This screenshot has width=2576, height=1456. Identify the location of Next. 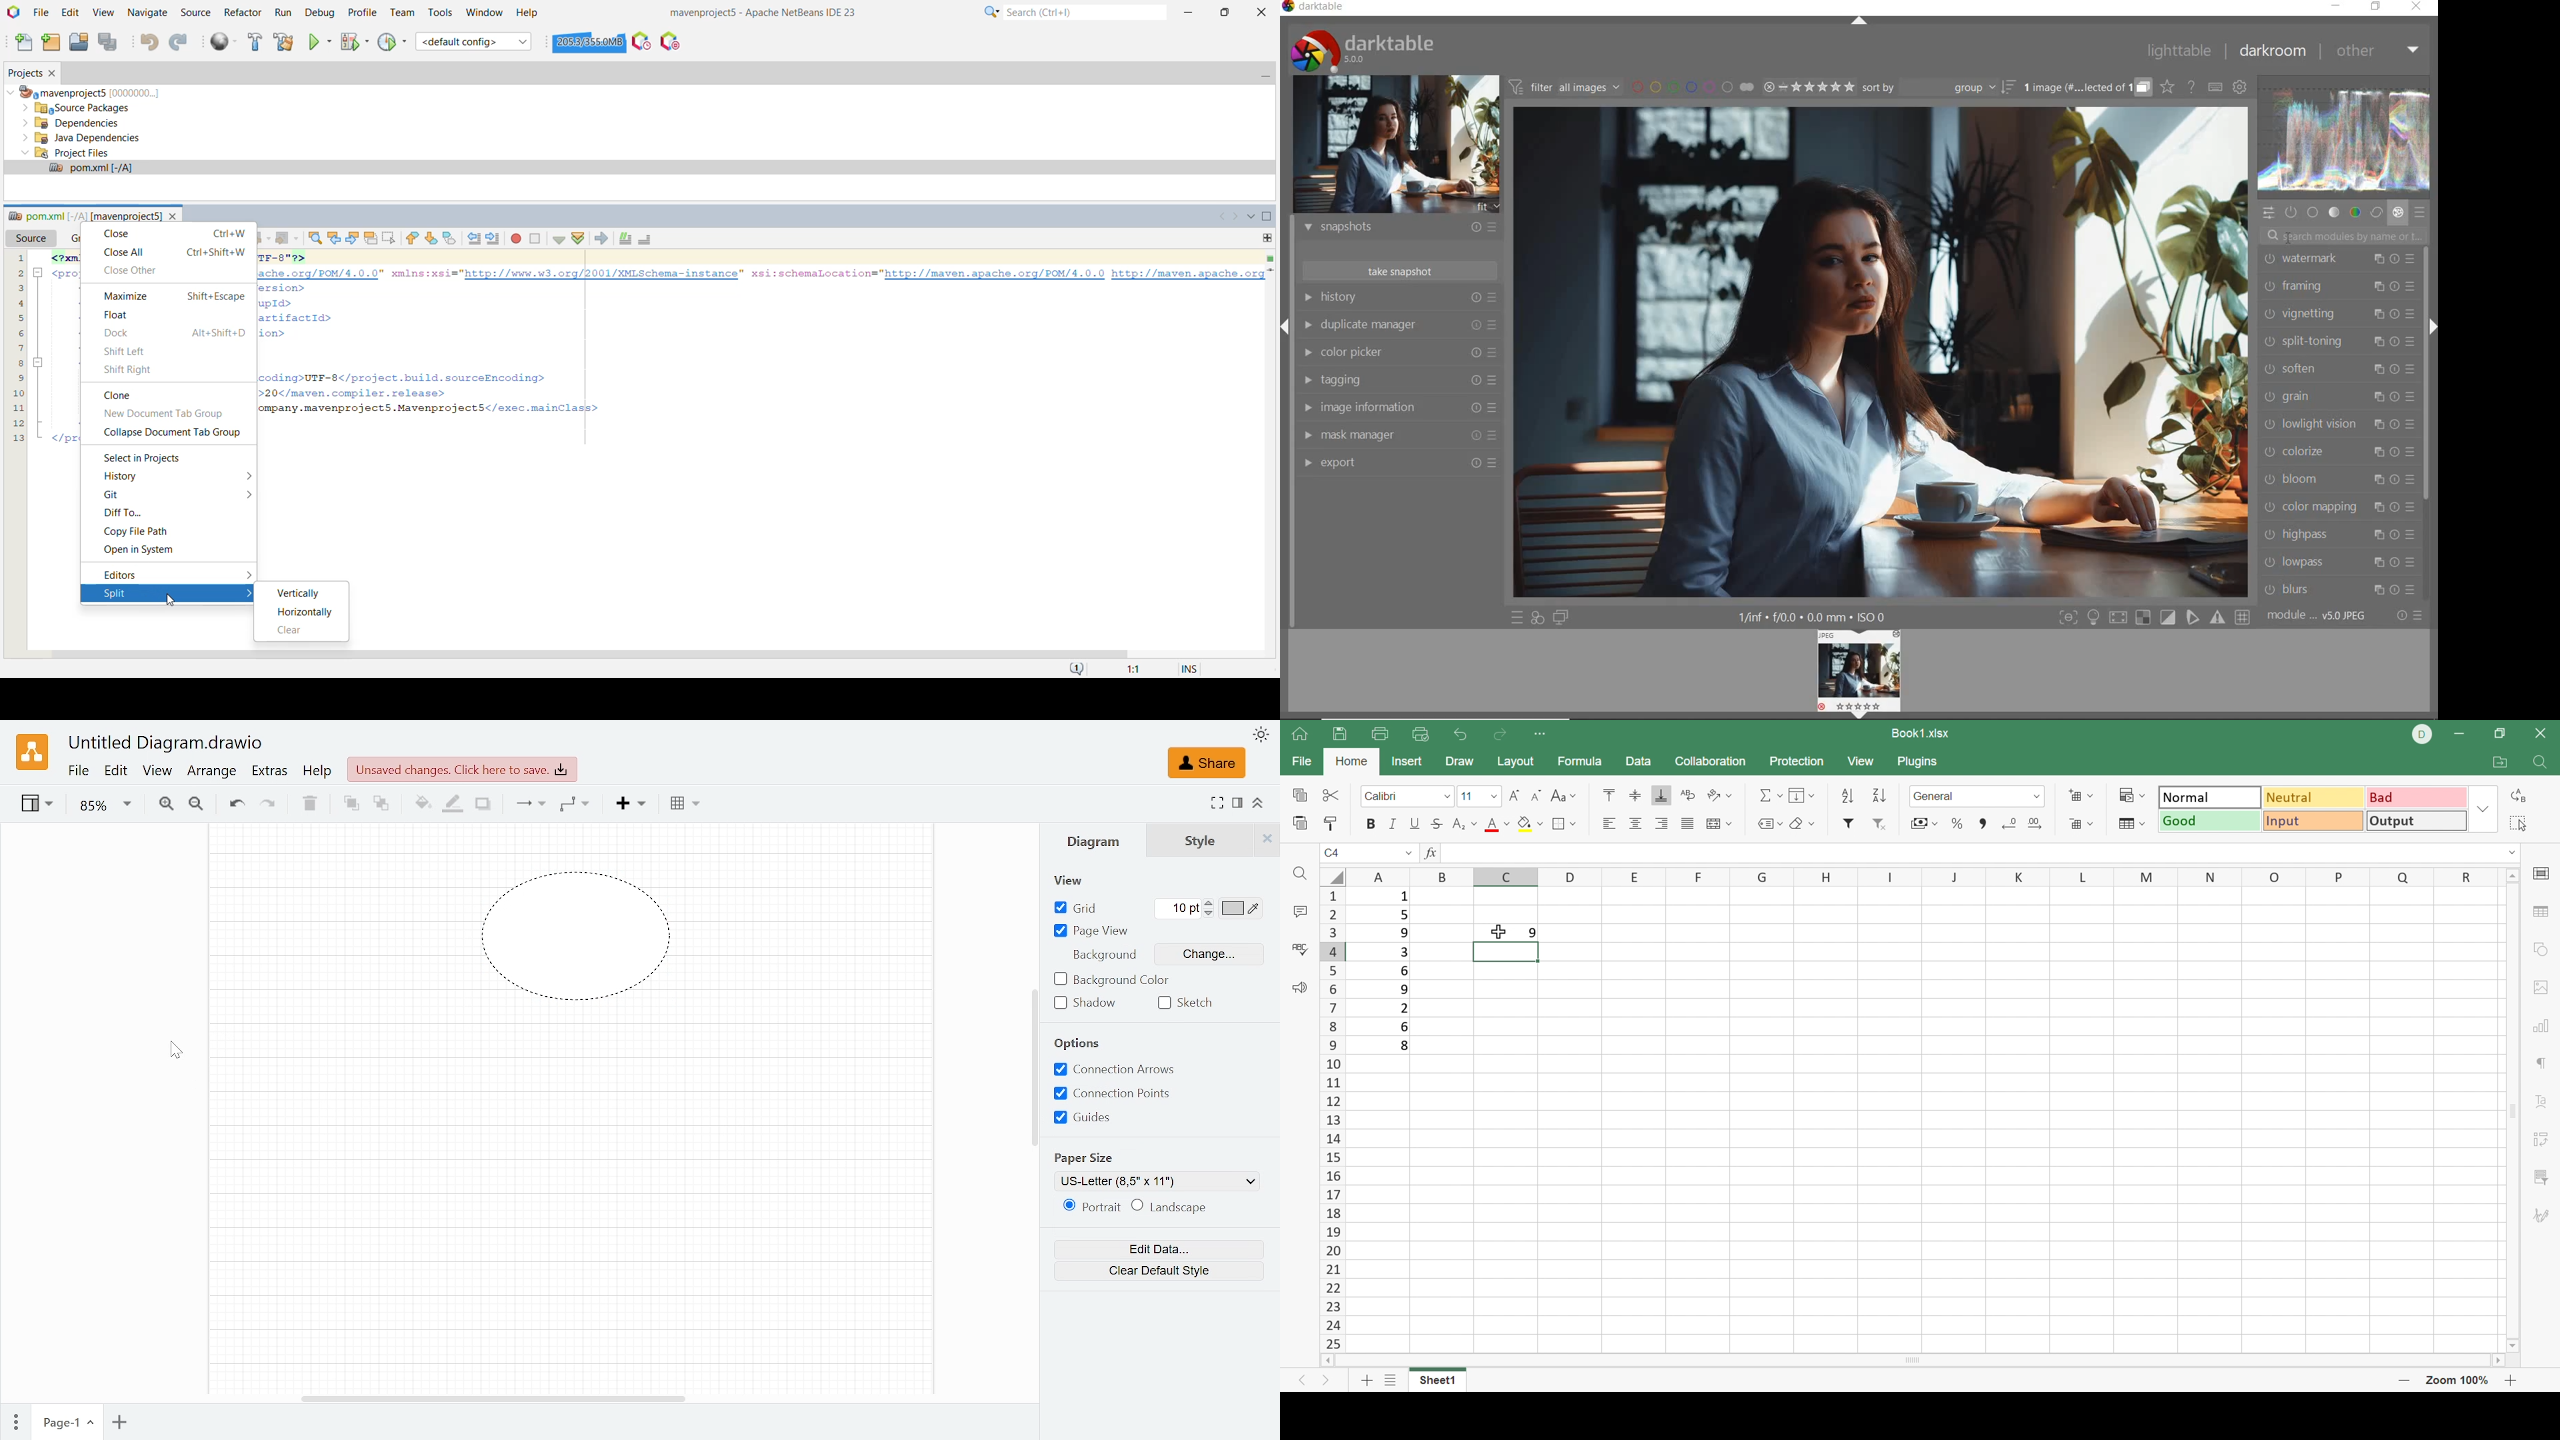
(1329, 1381).